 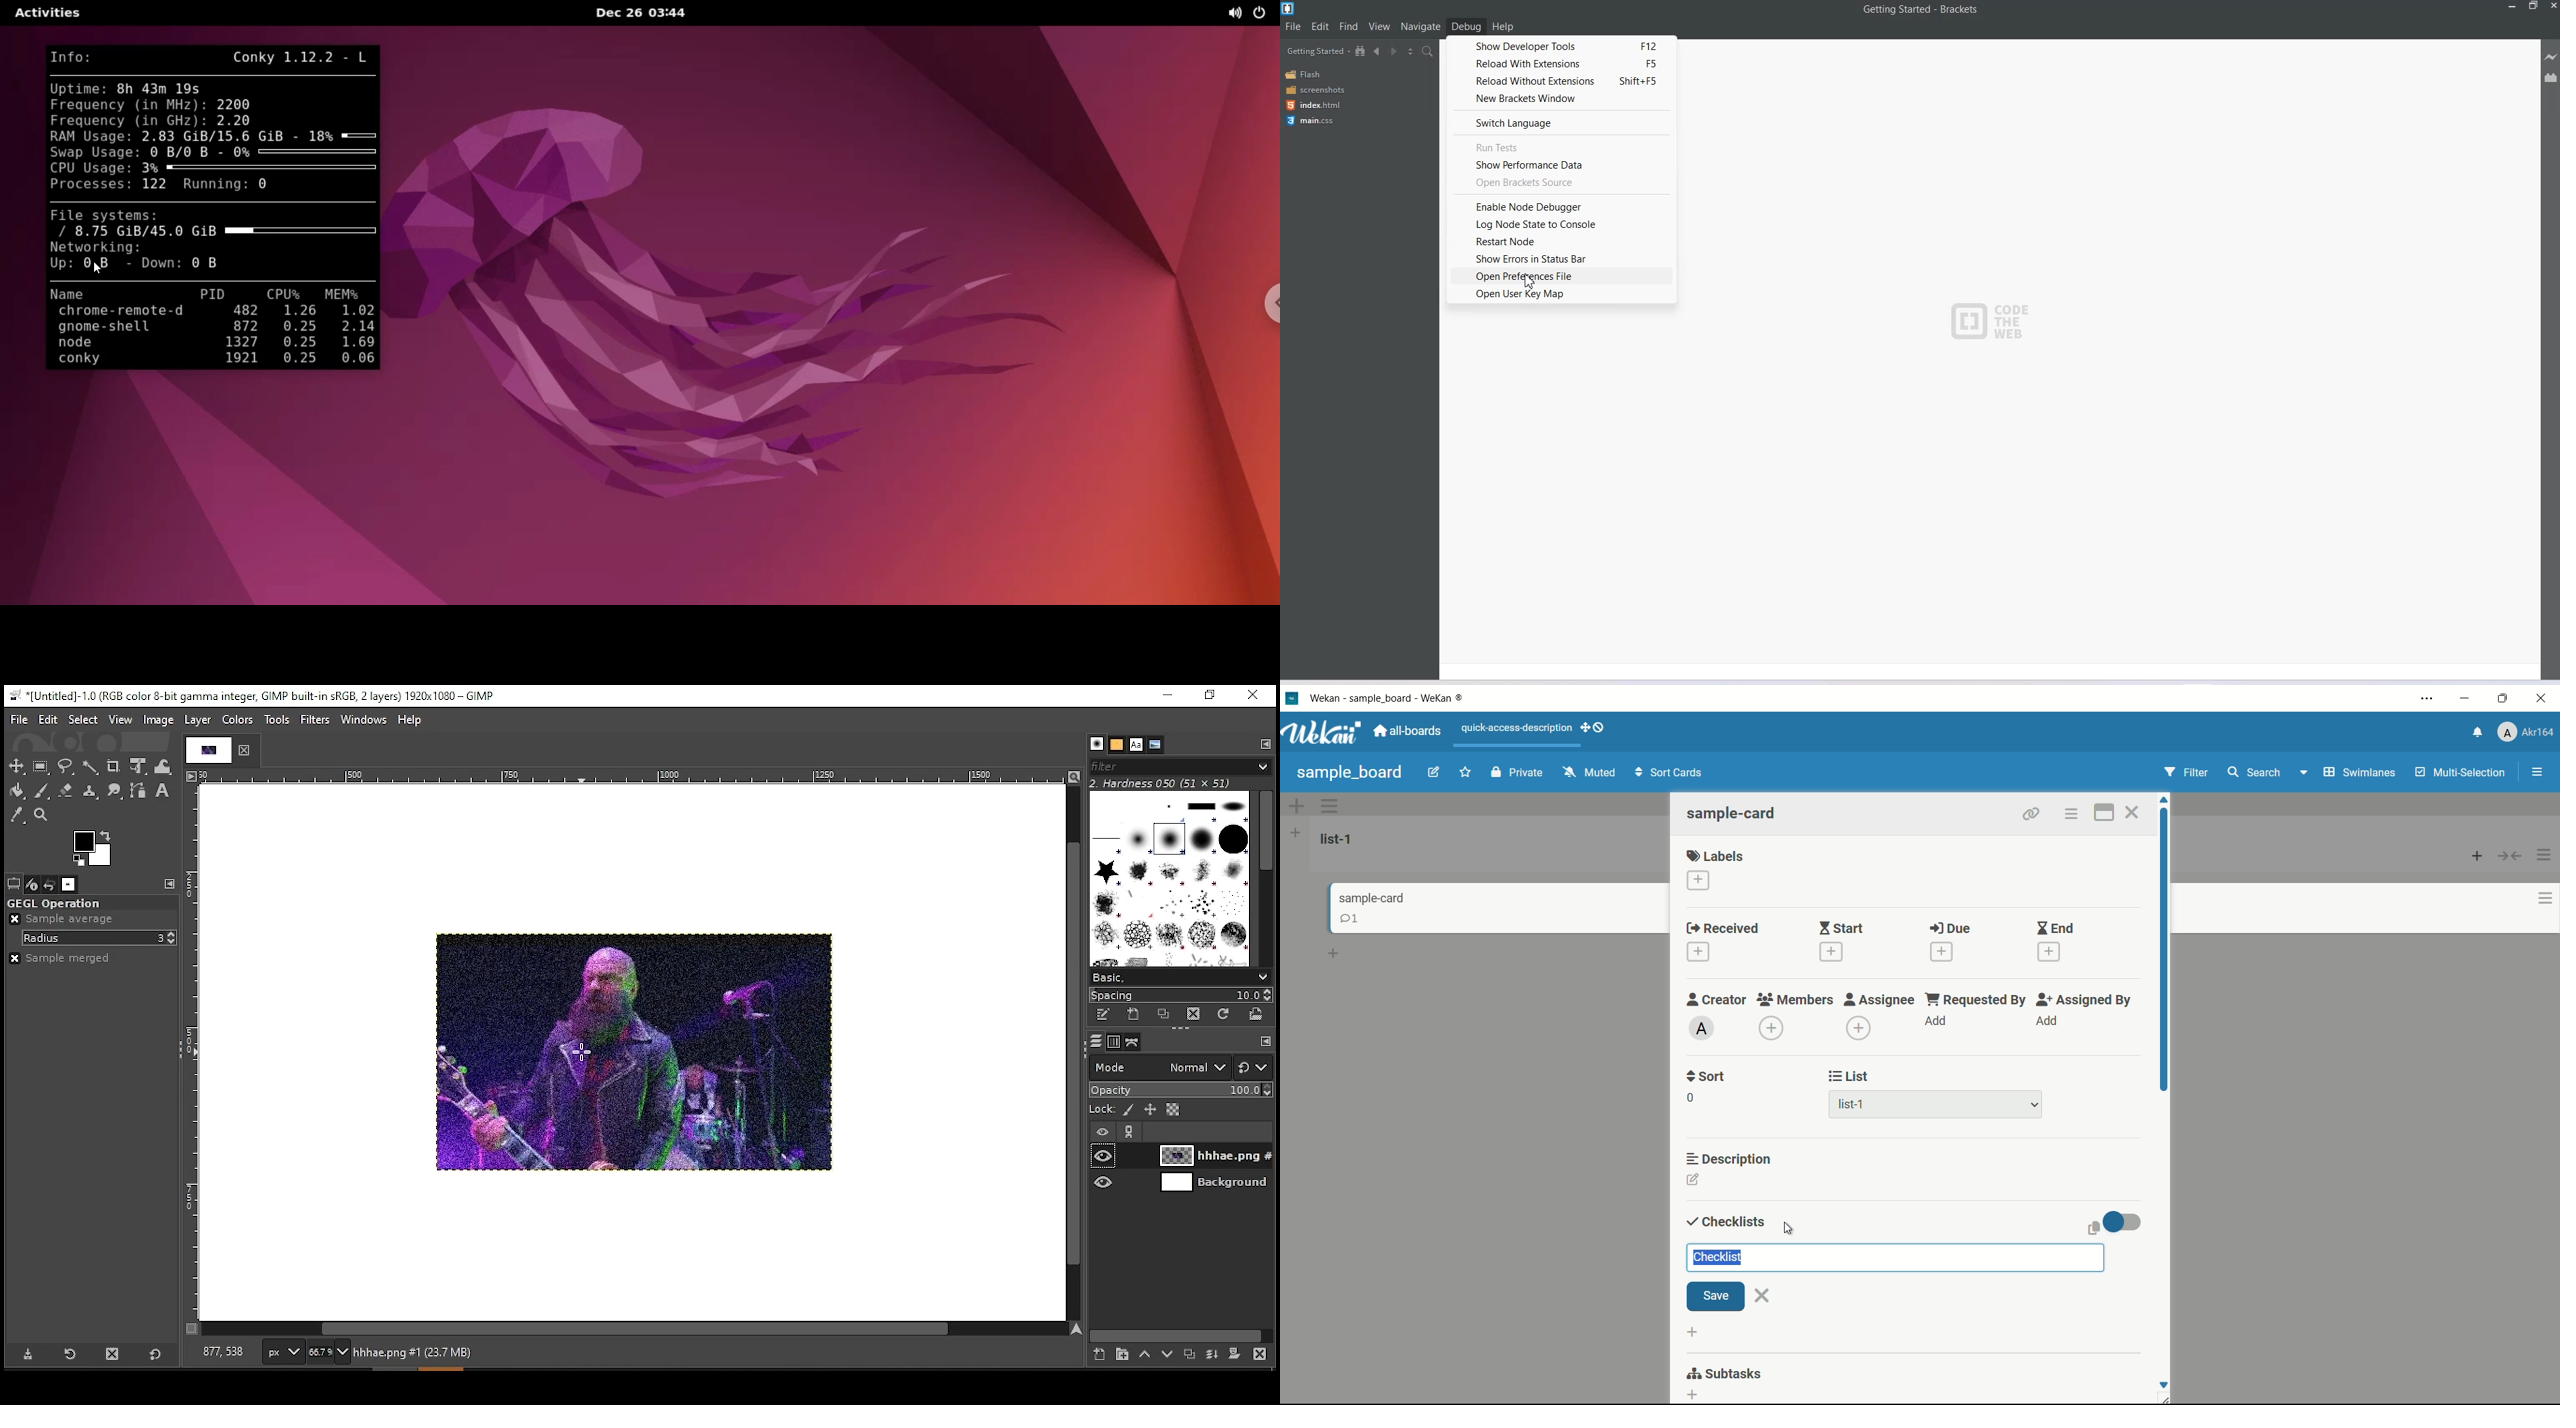 What do you see at coordinates (1183, 978) in the screenshot?
I see `select brush preset` at bounding box center [1183, 978].